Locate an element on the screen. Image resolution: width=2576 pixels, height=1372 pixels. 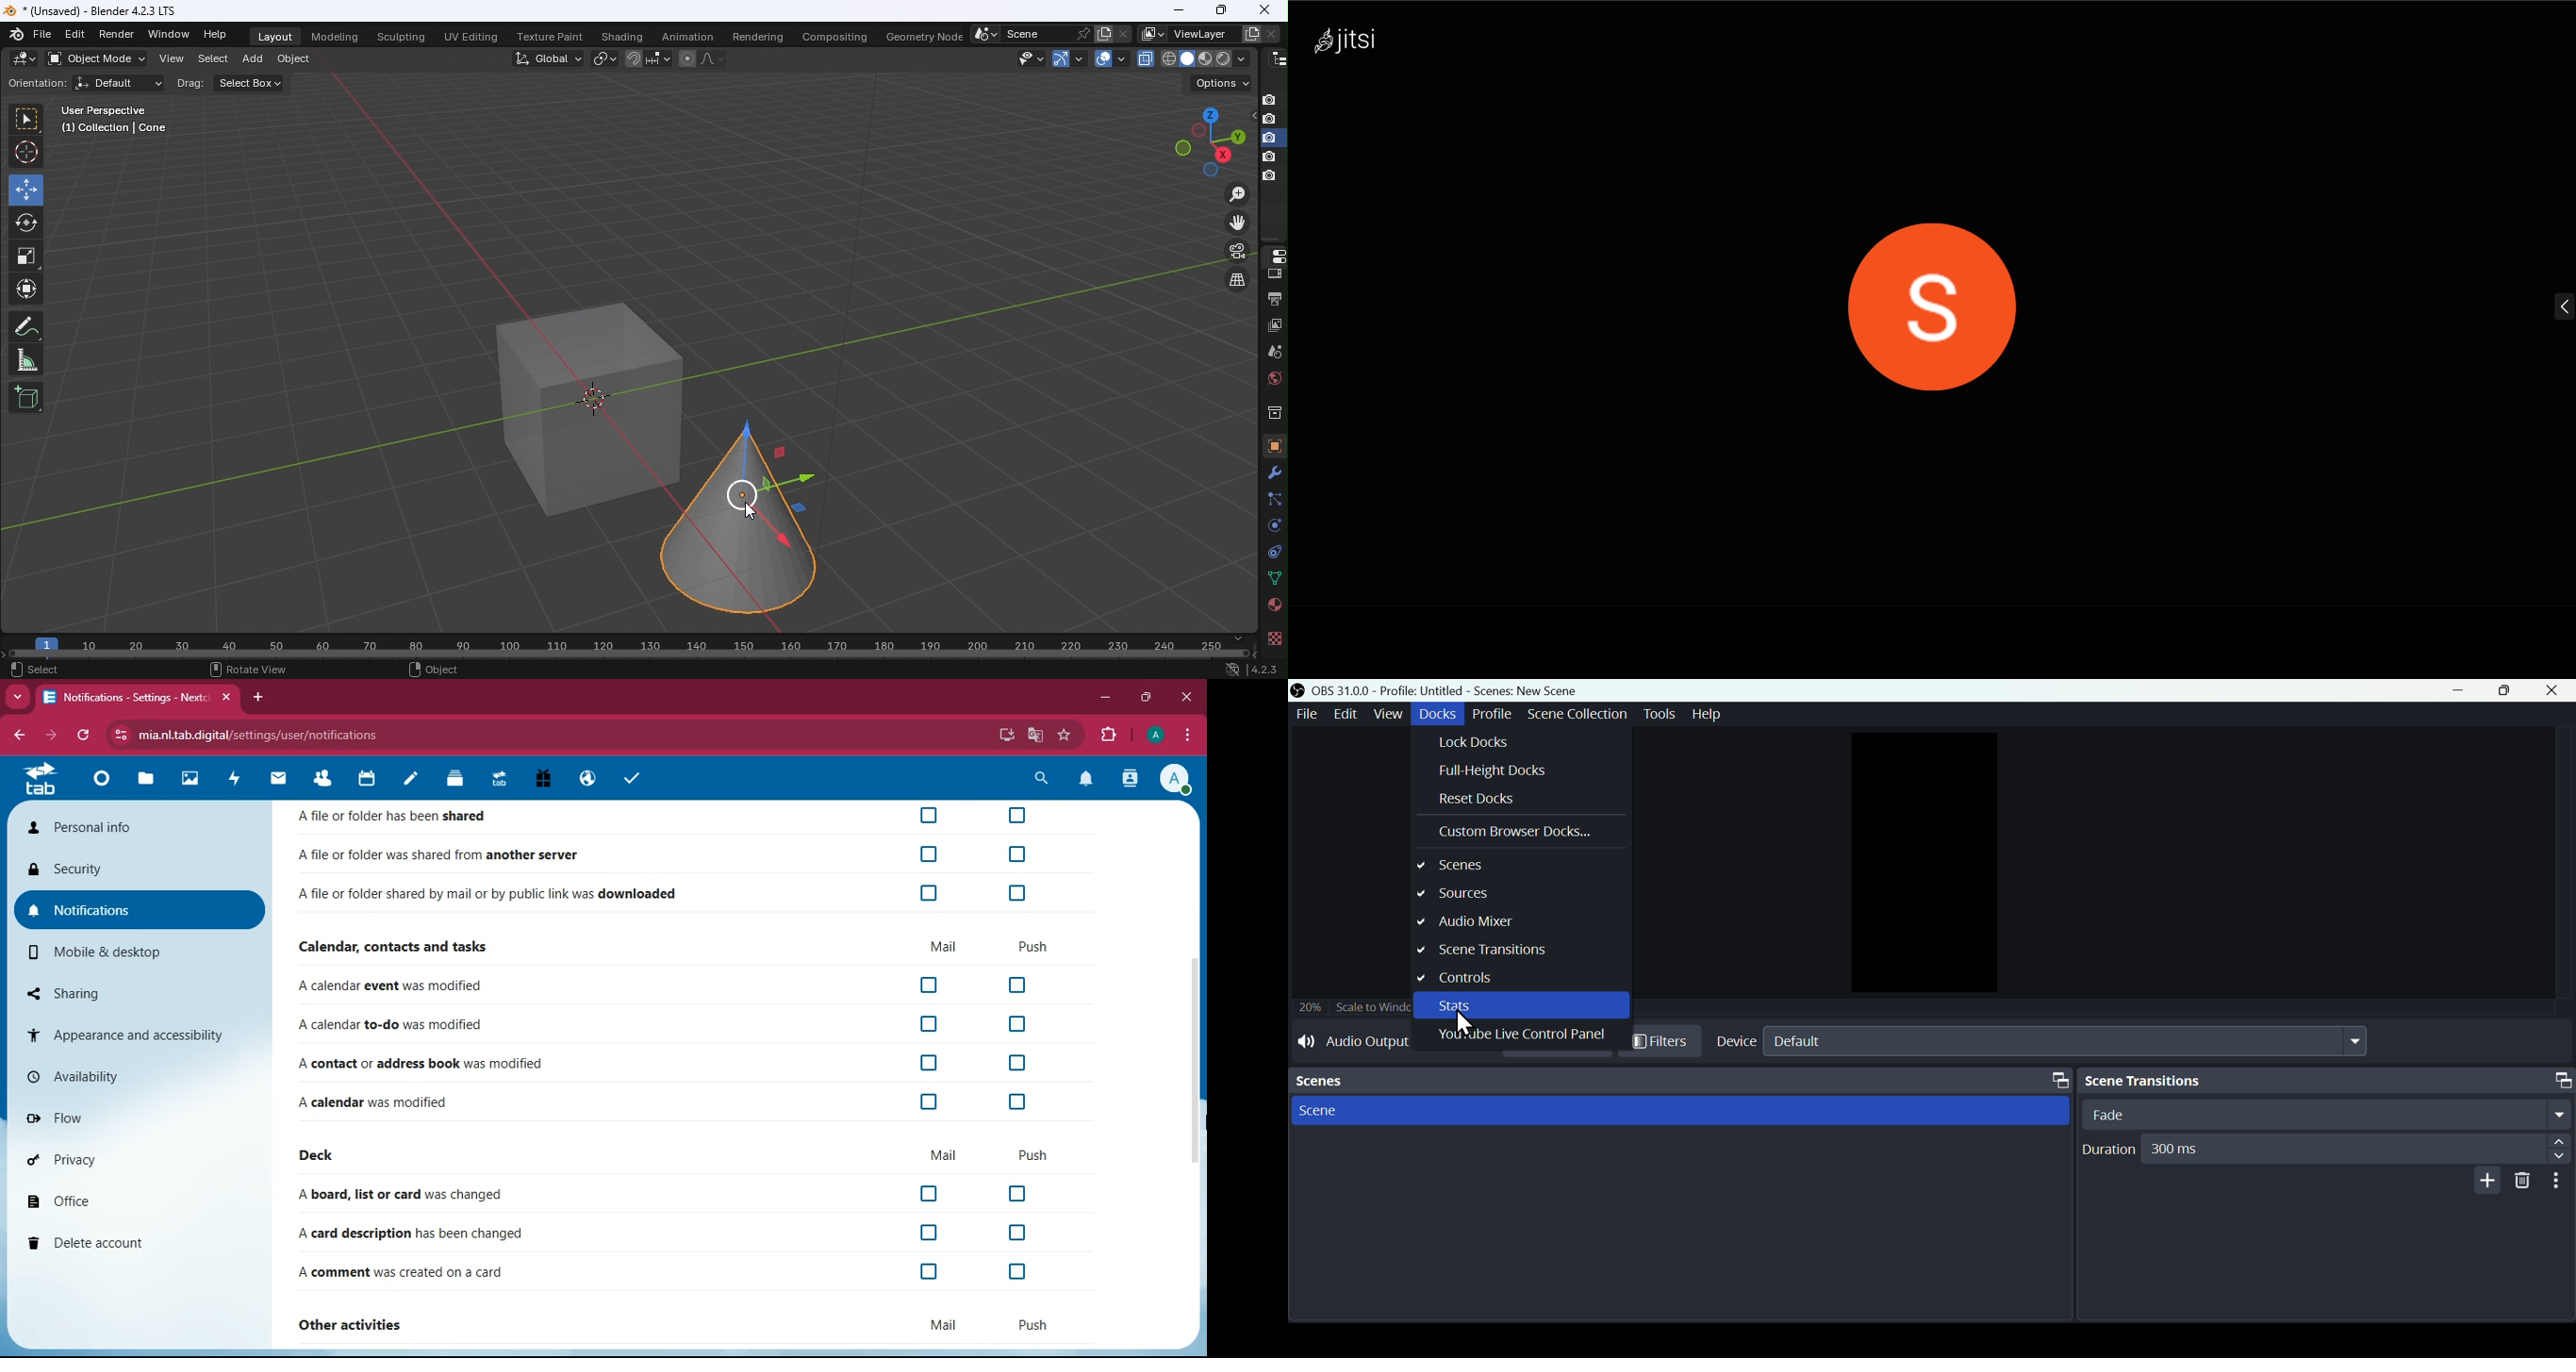
display picture is located at coordinates (1931, 296).